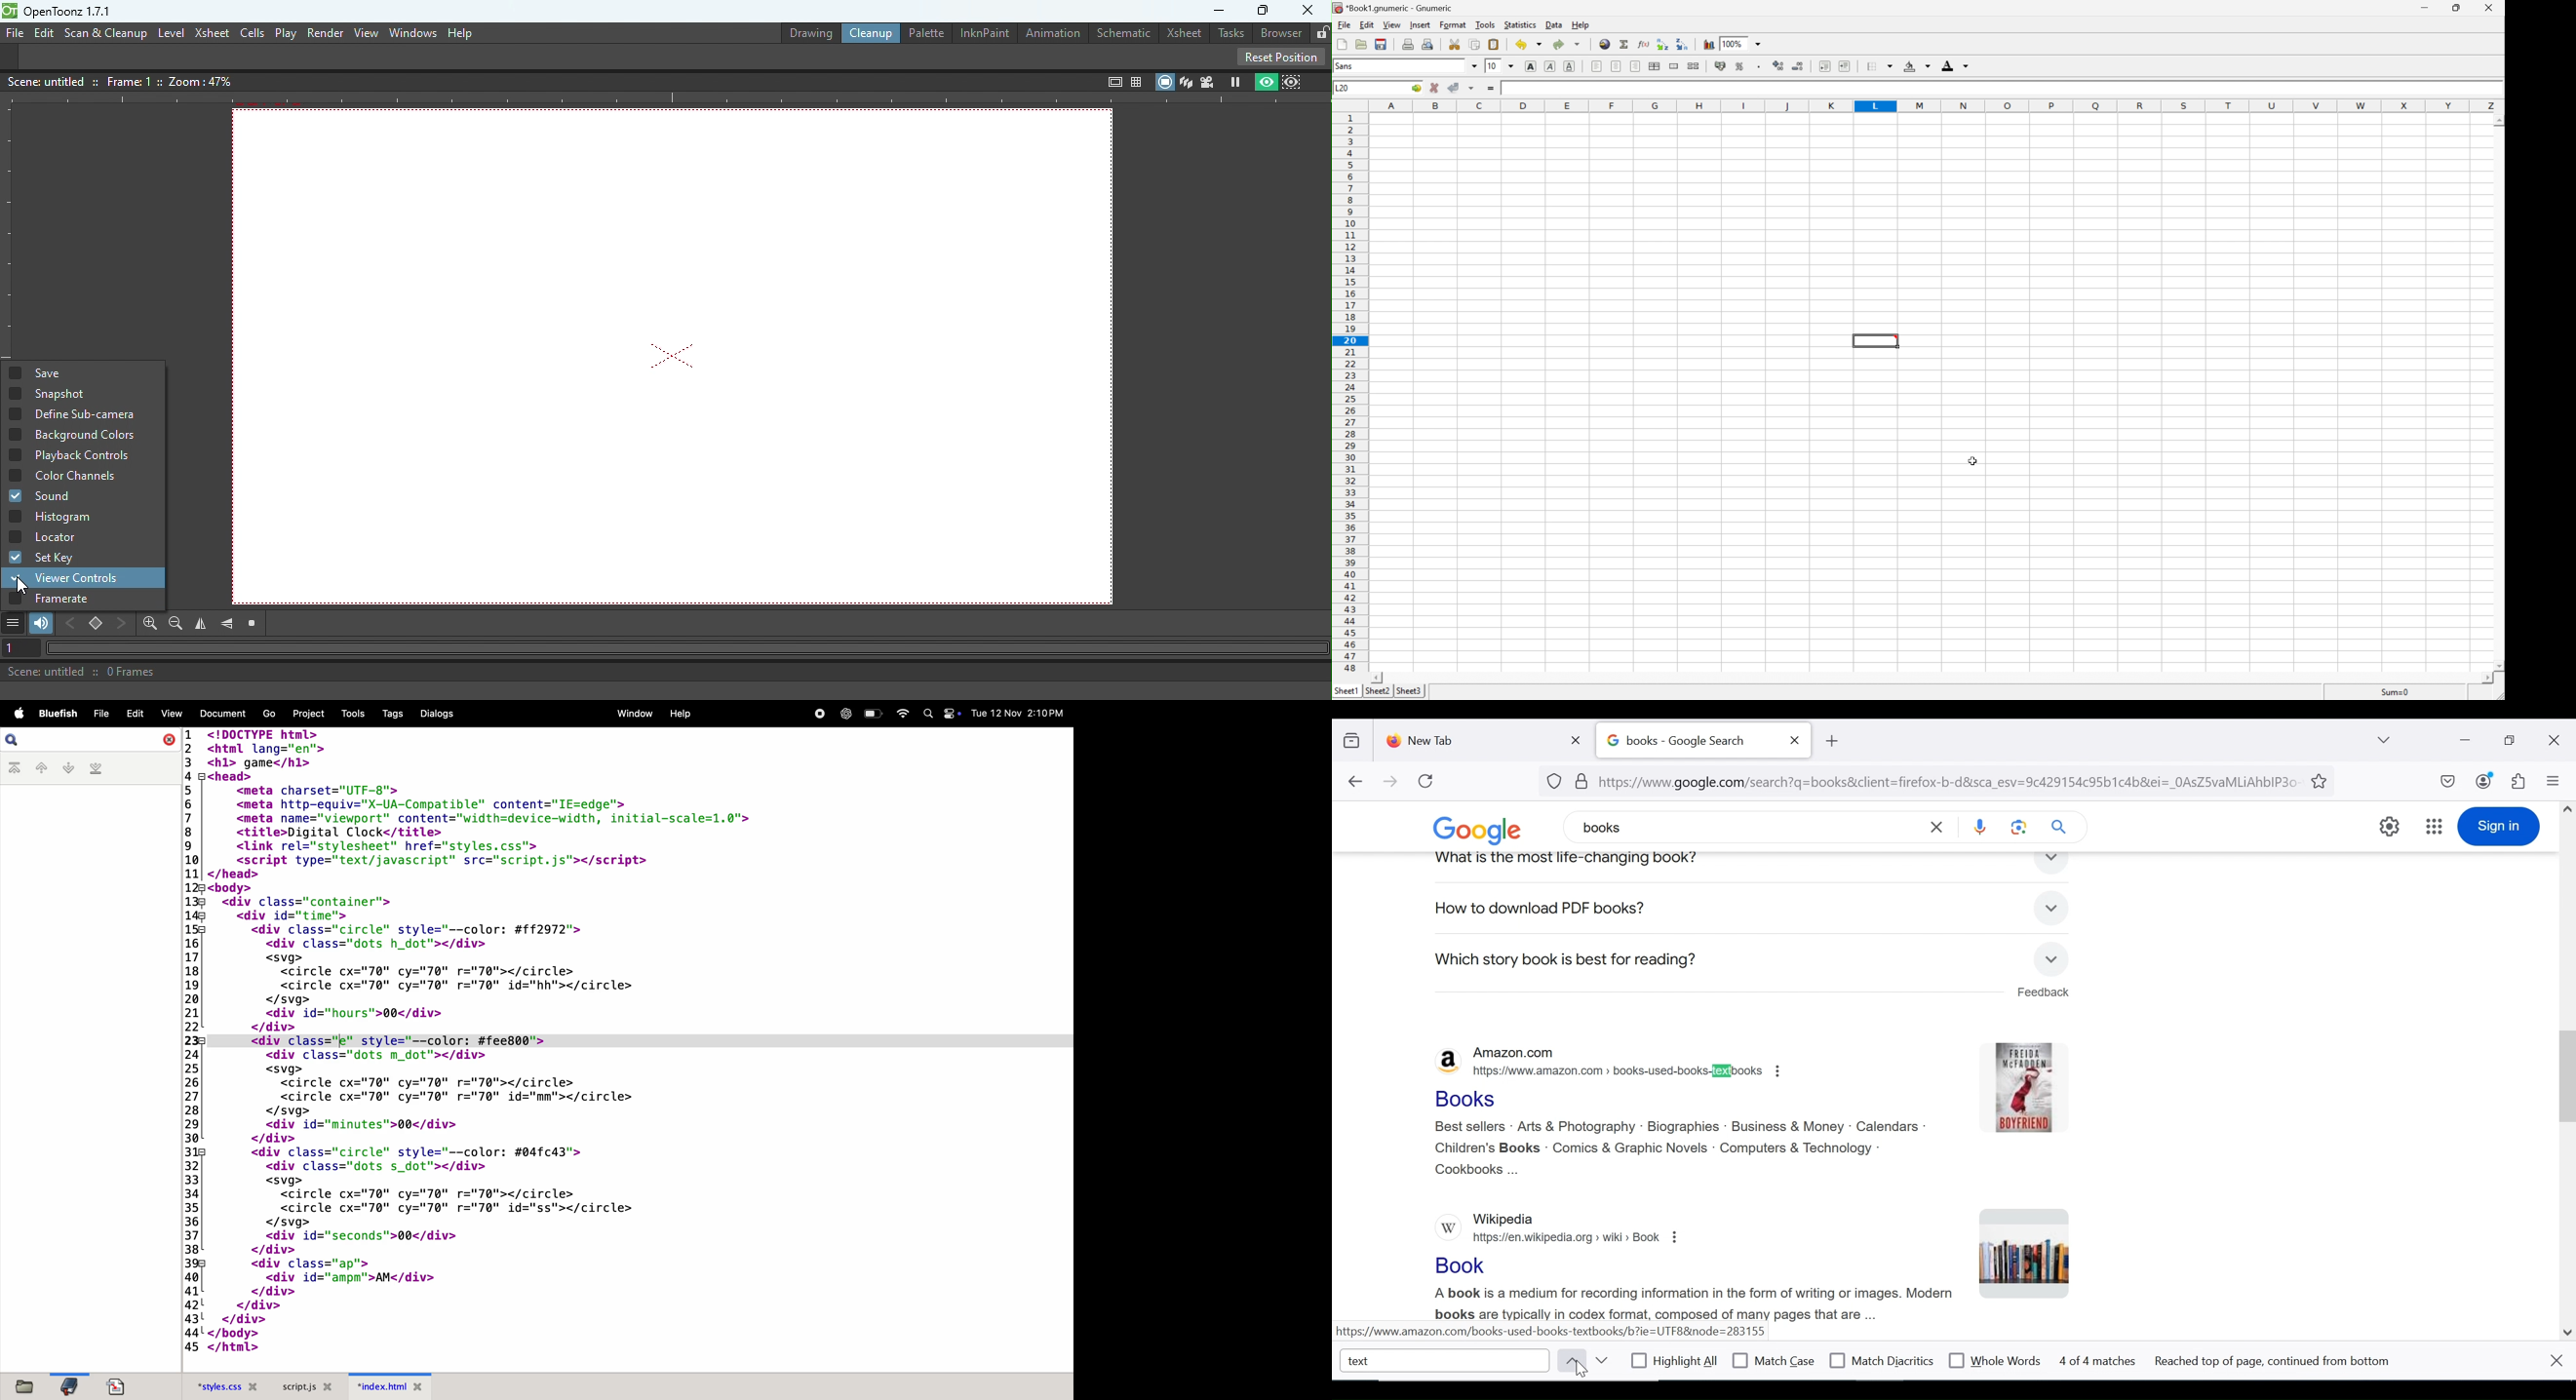  What do you see at coordinates (679, 358) in the screenshot?
I see `Canvas` at bounding box center [679, 358].